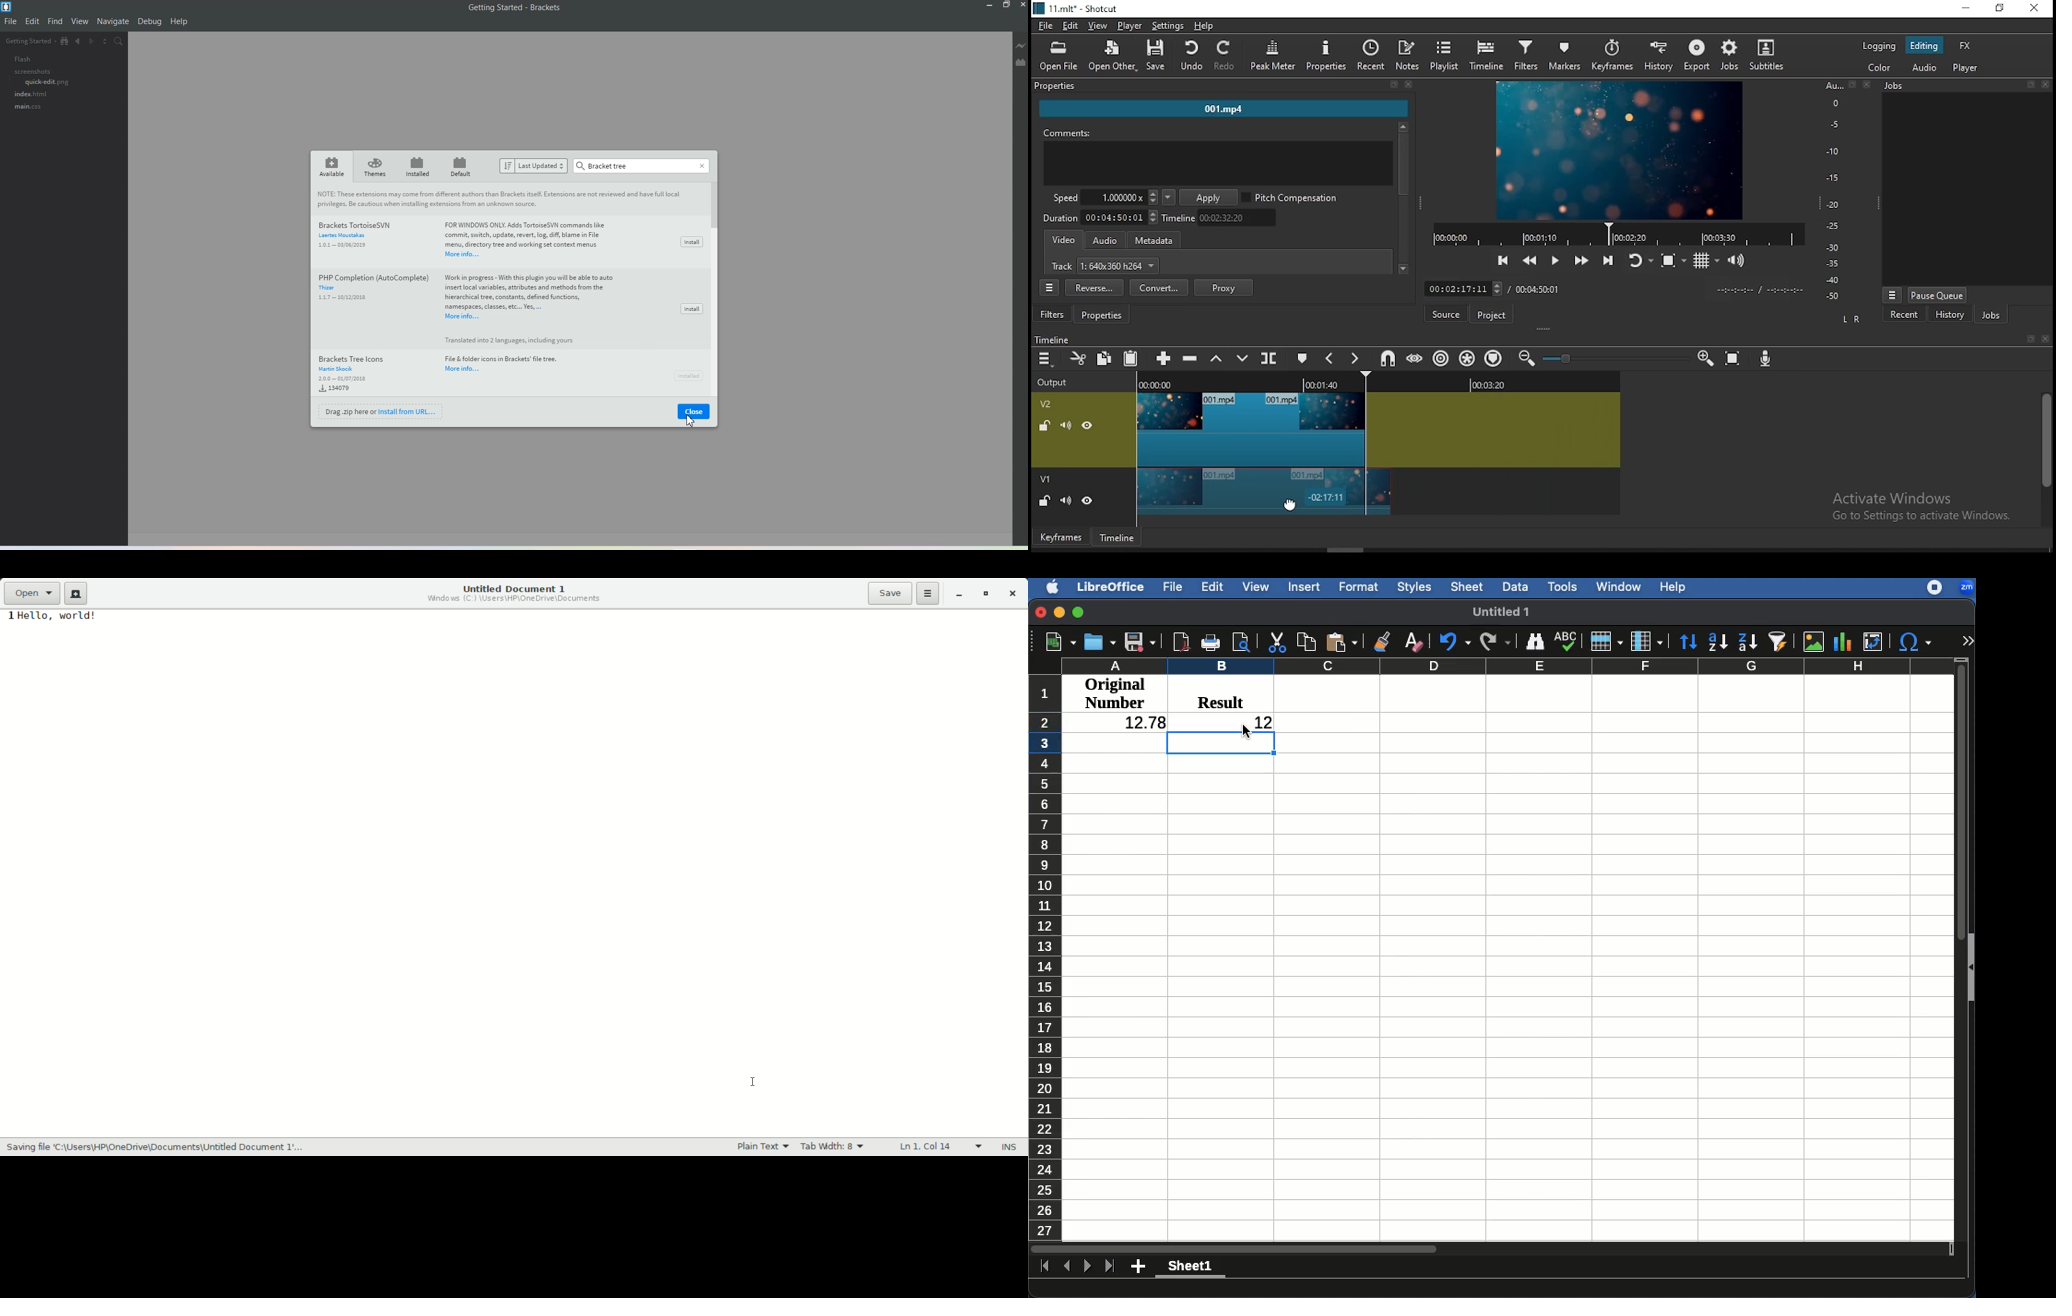 Image resolution: width=2072 pixels, height=1316 pixels. What do you see at coordinates (1191, 1268) in the screenshot?
I see `Sheet 1` at bounding box center [1191, 1268].